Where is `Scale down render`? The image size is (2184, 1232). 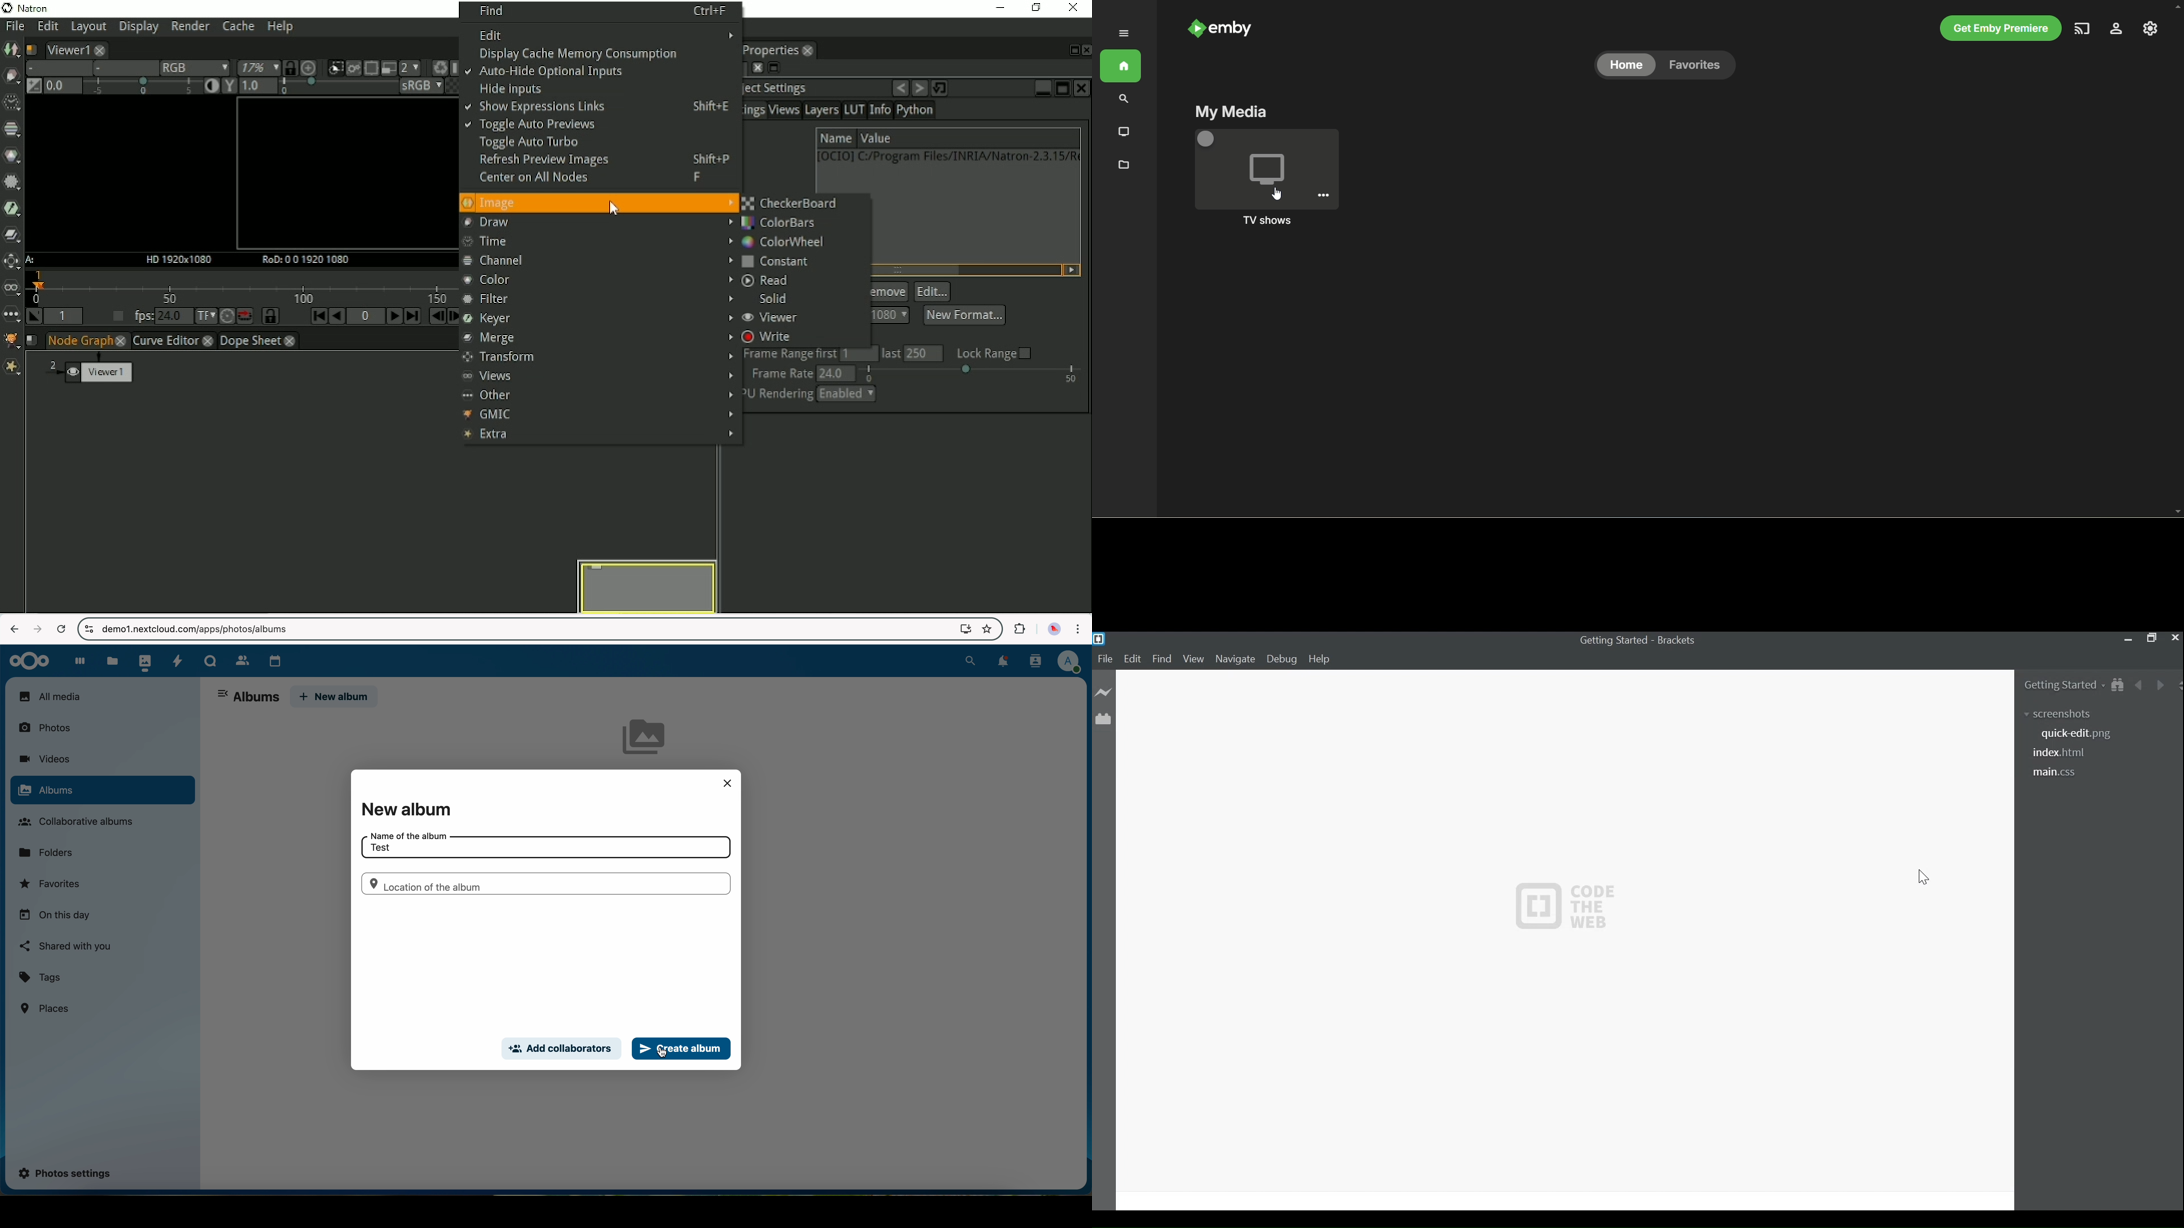 Scale down render is located at coordinates (409, 67).